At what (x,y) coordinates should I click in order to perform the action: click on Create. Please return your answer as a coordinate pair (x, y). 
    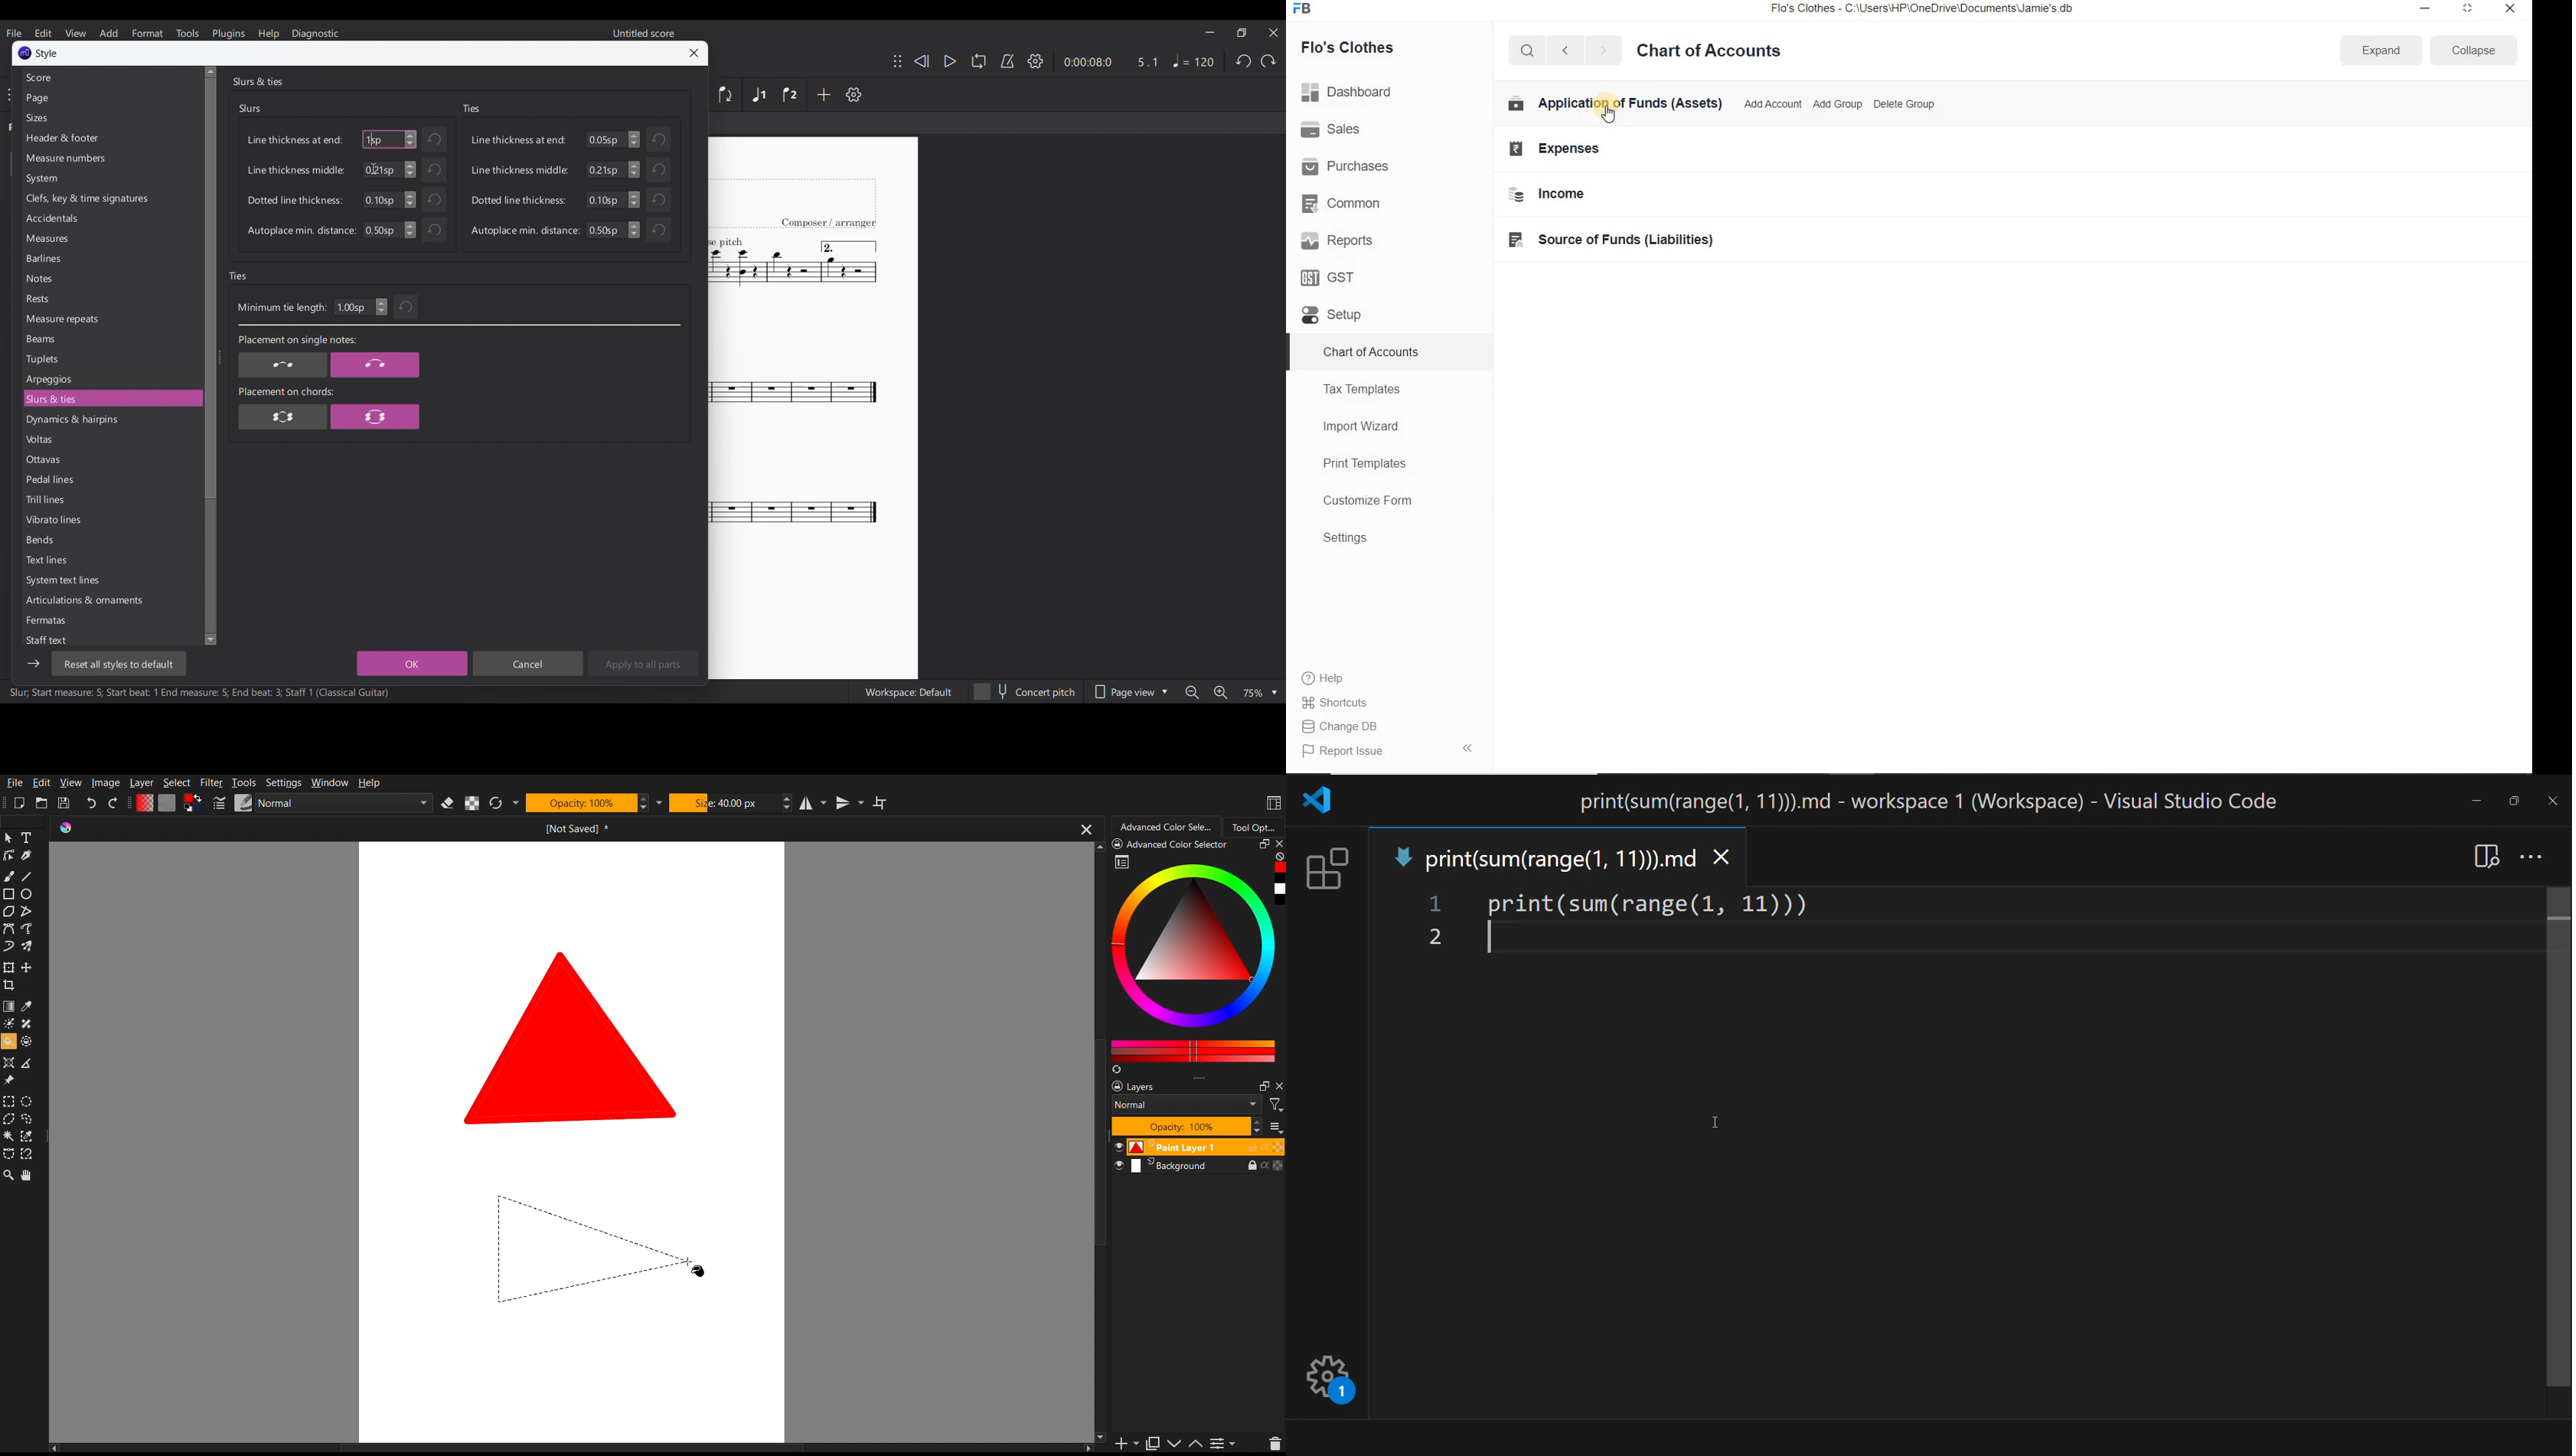
    Looking at the image, I should click on (28, 969).